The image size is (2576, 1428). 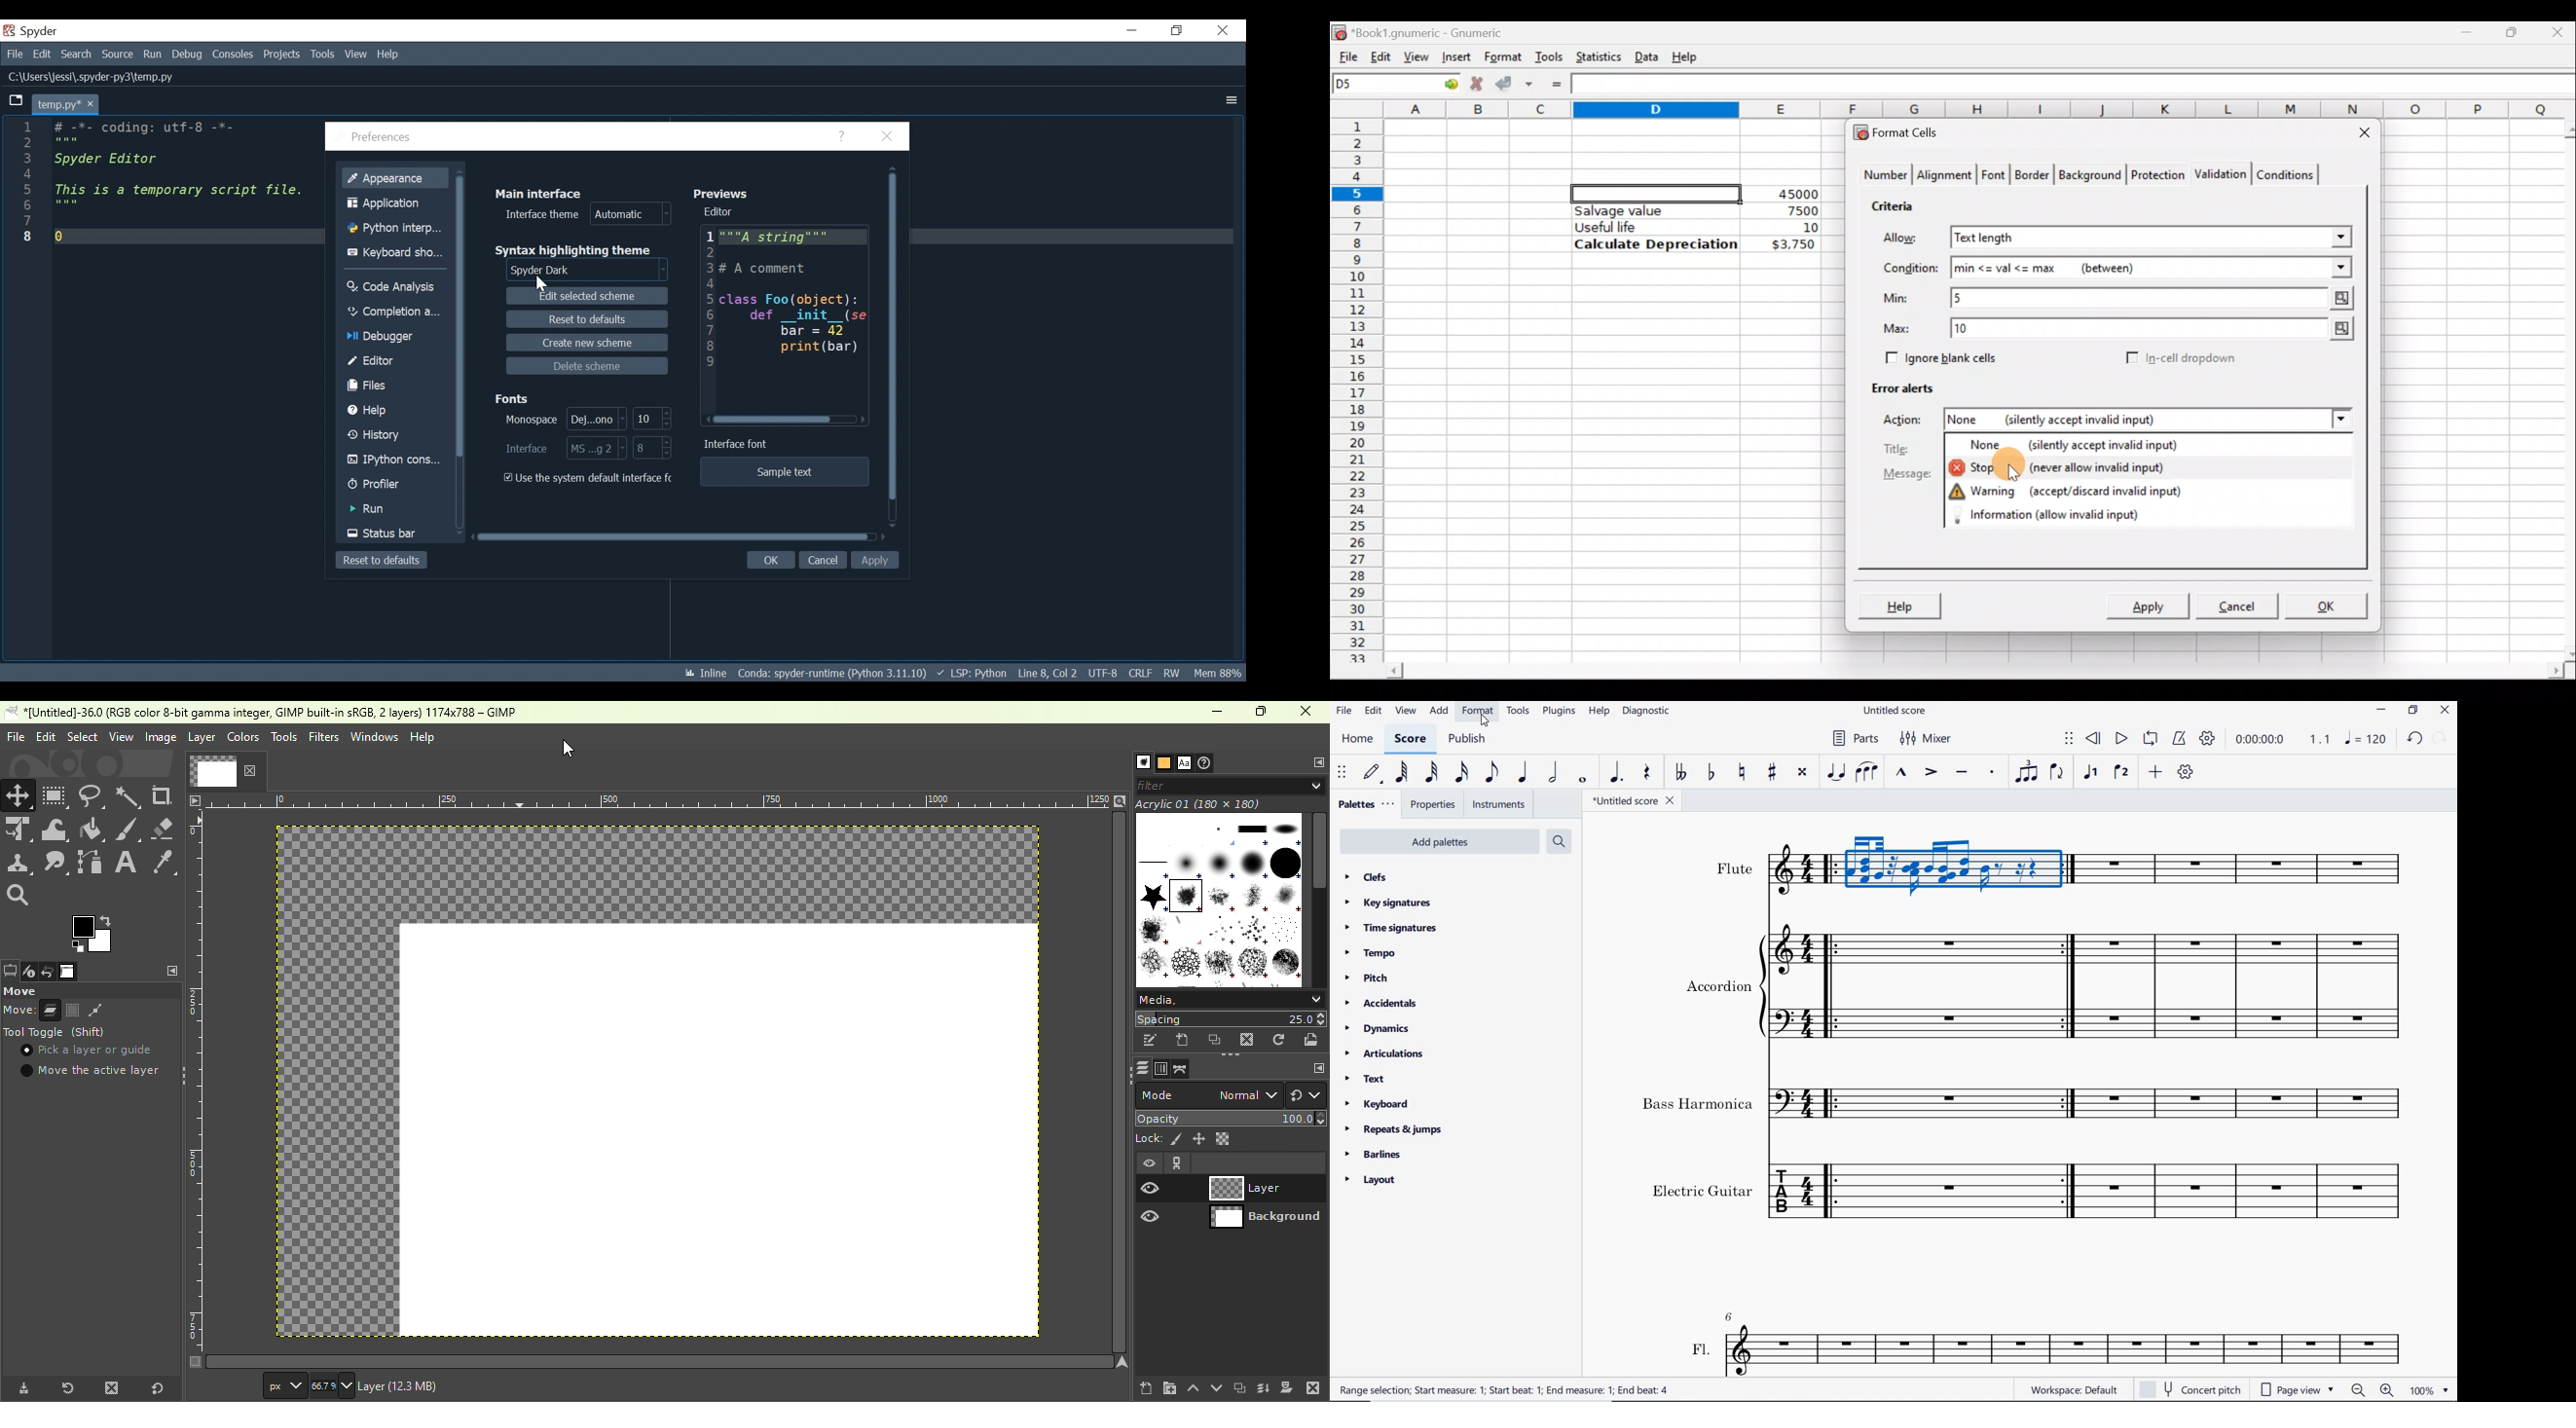 What do you see at coordinates (1434, 805) in the screenshot?
I see `properties` at bounding box center [1434, 805].